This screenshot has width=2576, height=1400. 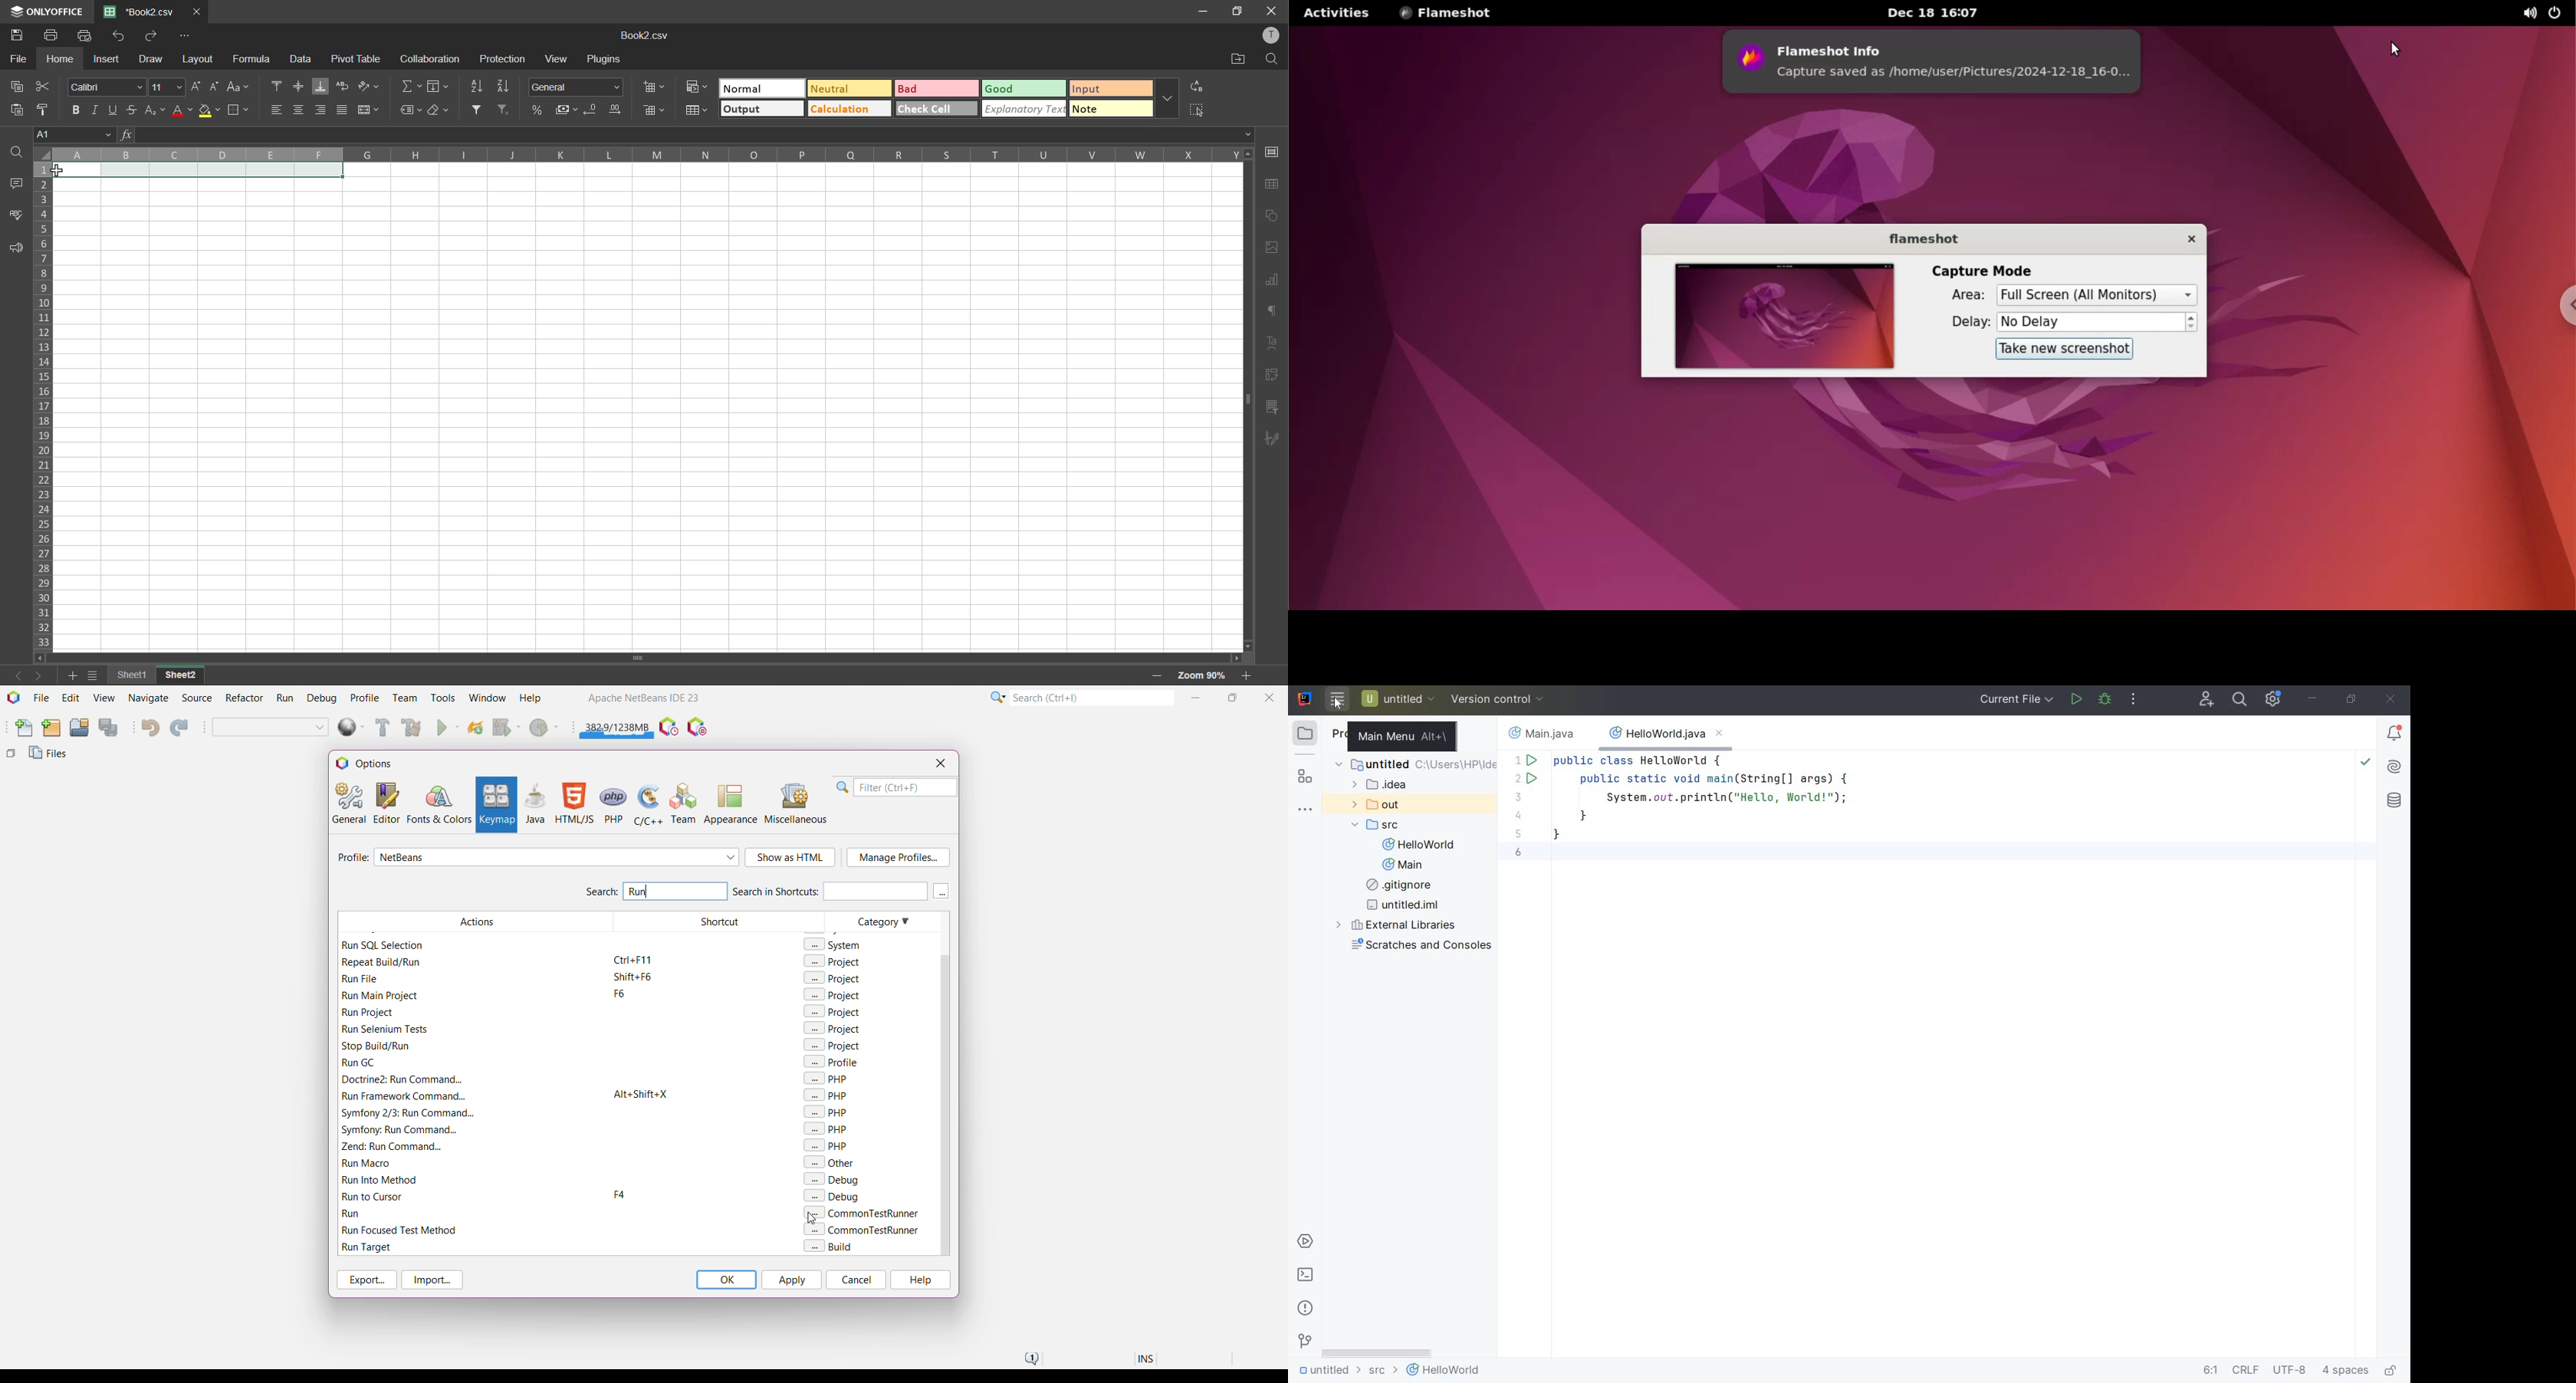 I want to click on redo, so click(x=149, y=35).